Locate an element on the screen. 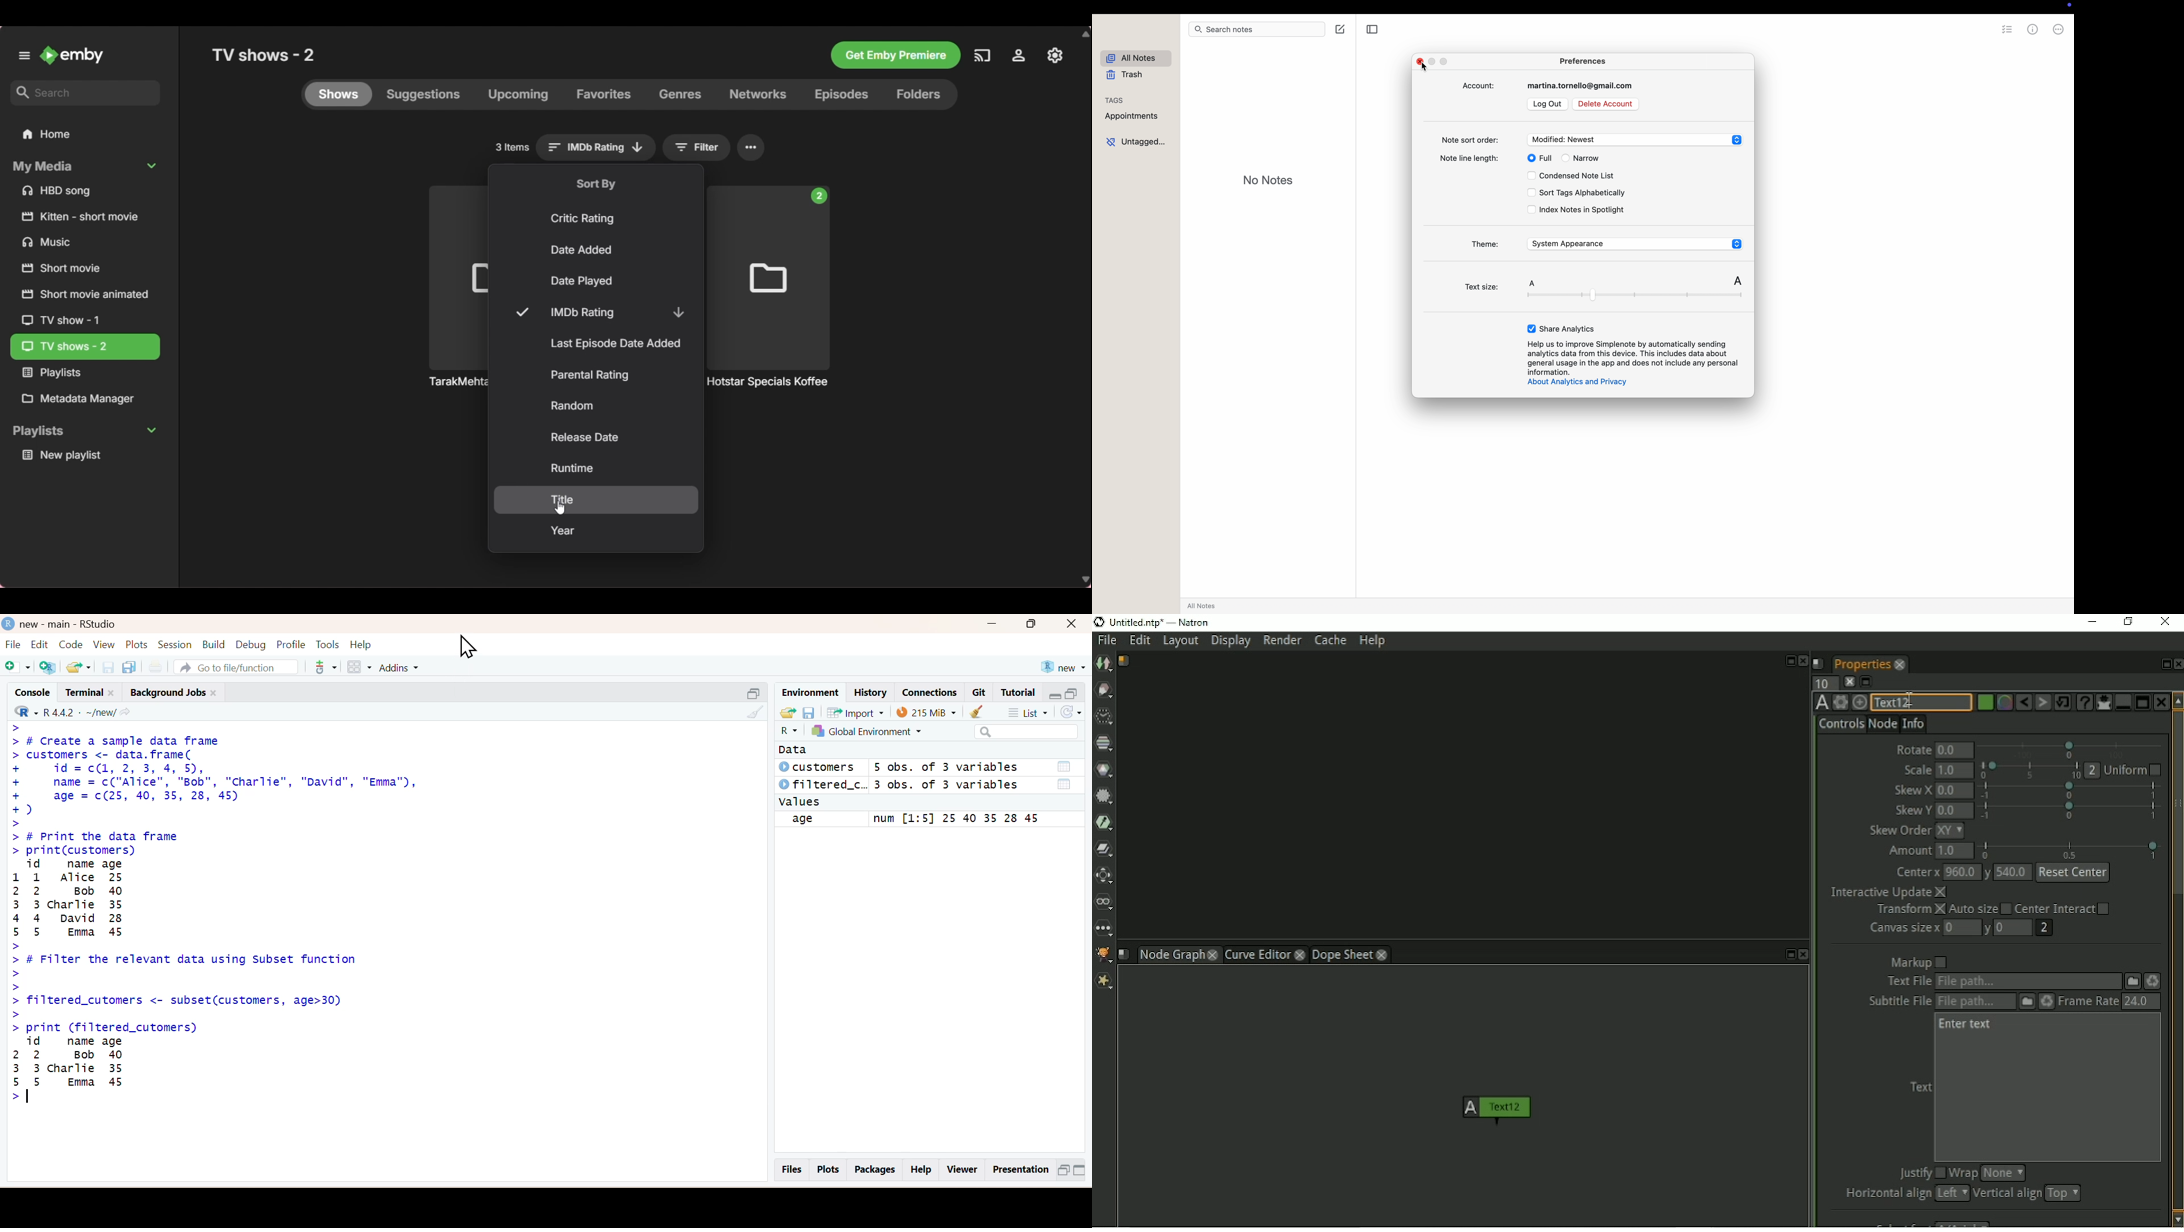 This screenshot has width=2184, height=1232. Plots is located at coordinates (138, 644).